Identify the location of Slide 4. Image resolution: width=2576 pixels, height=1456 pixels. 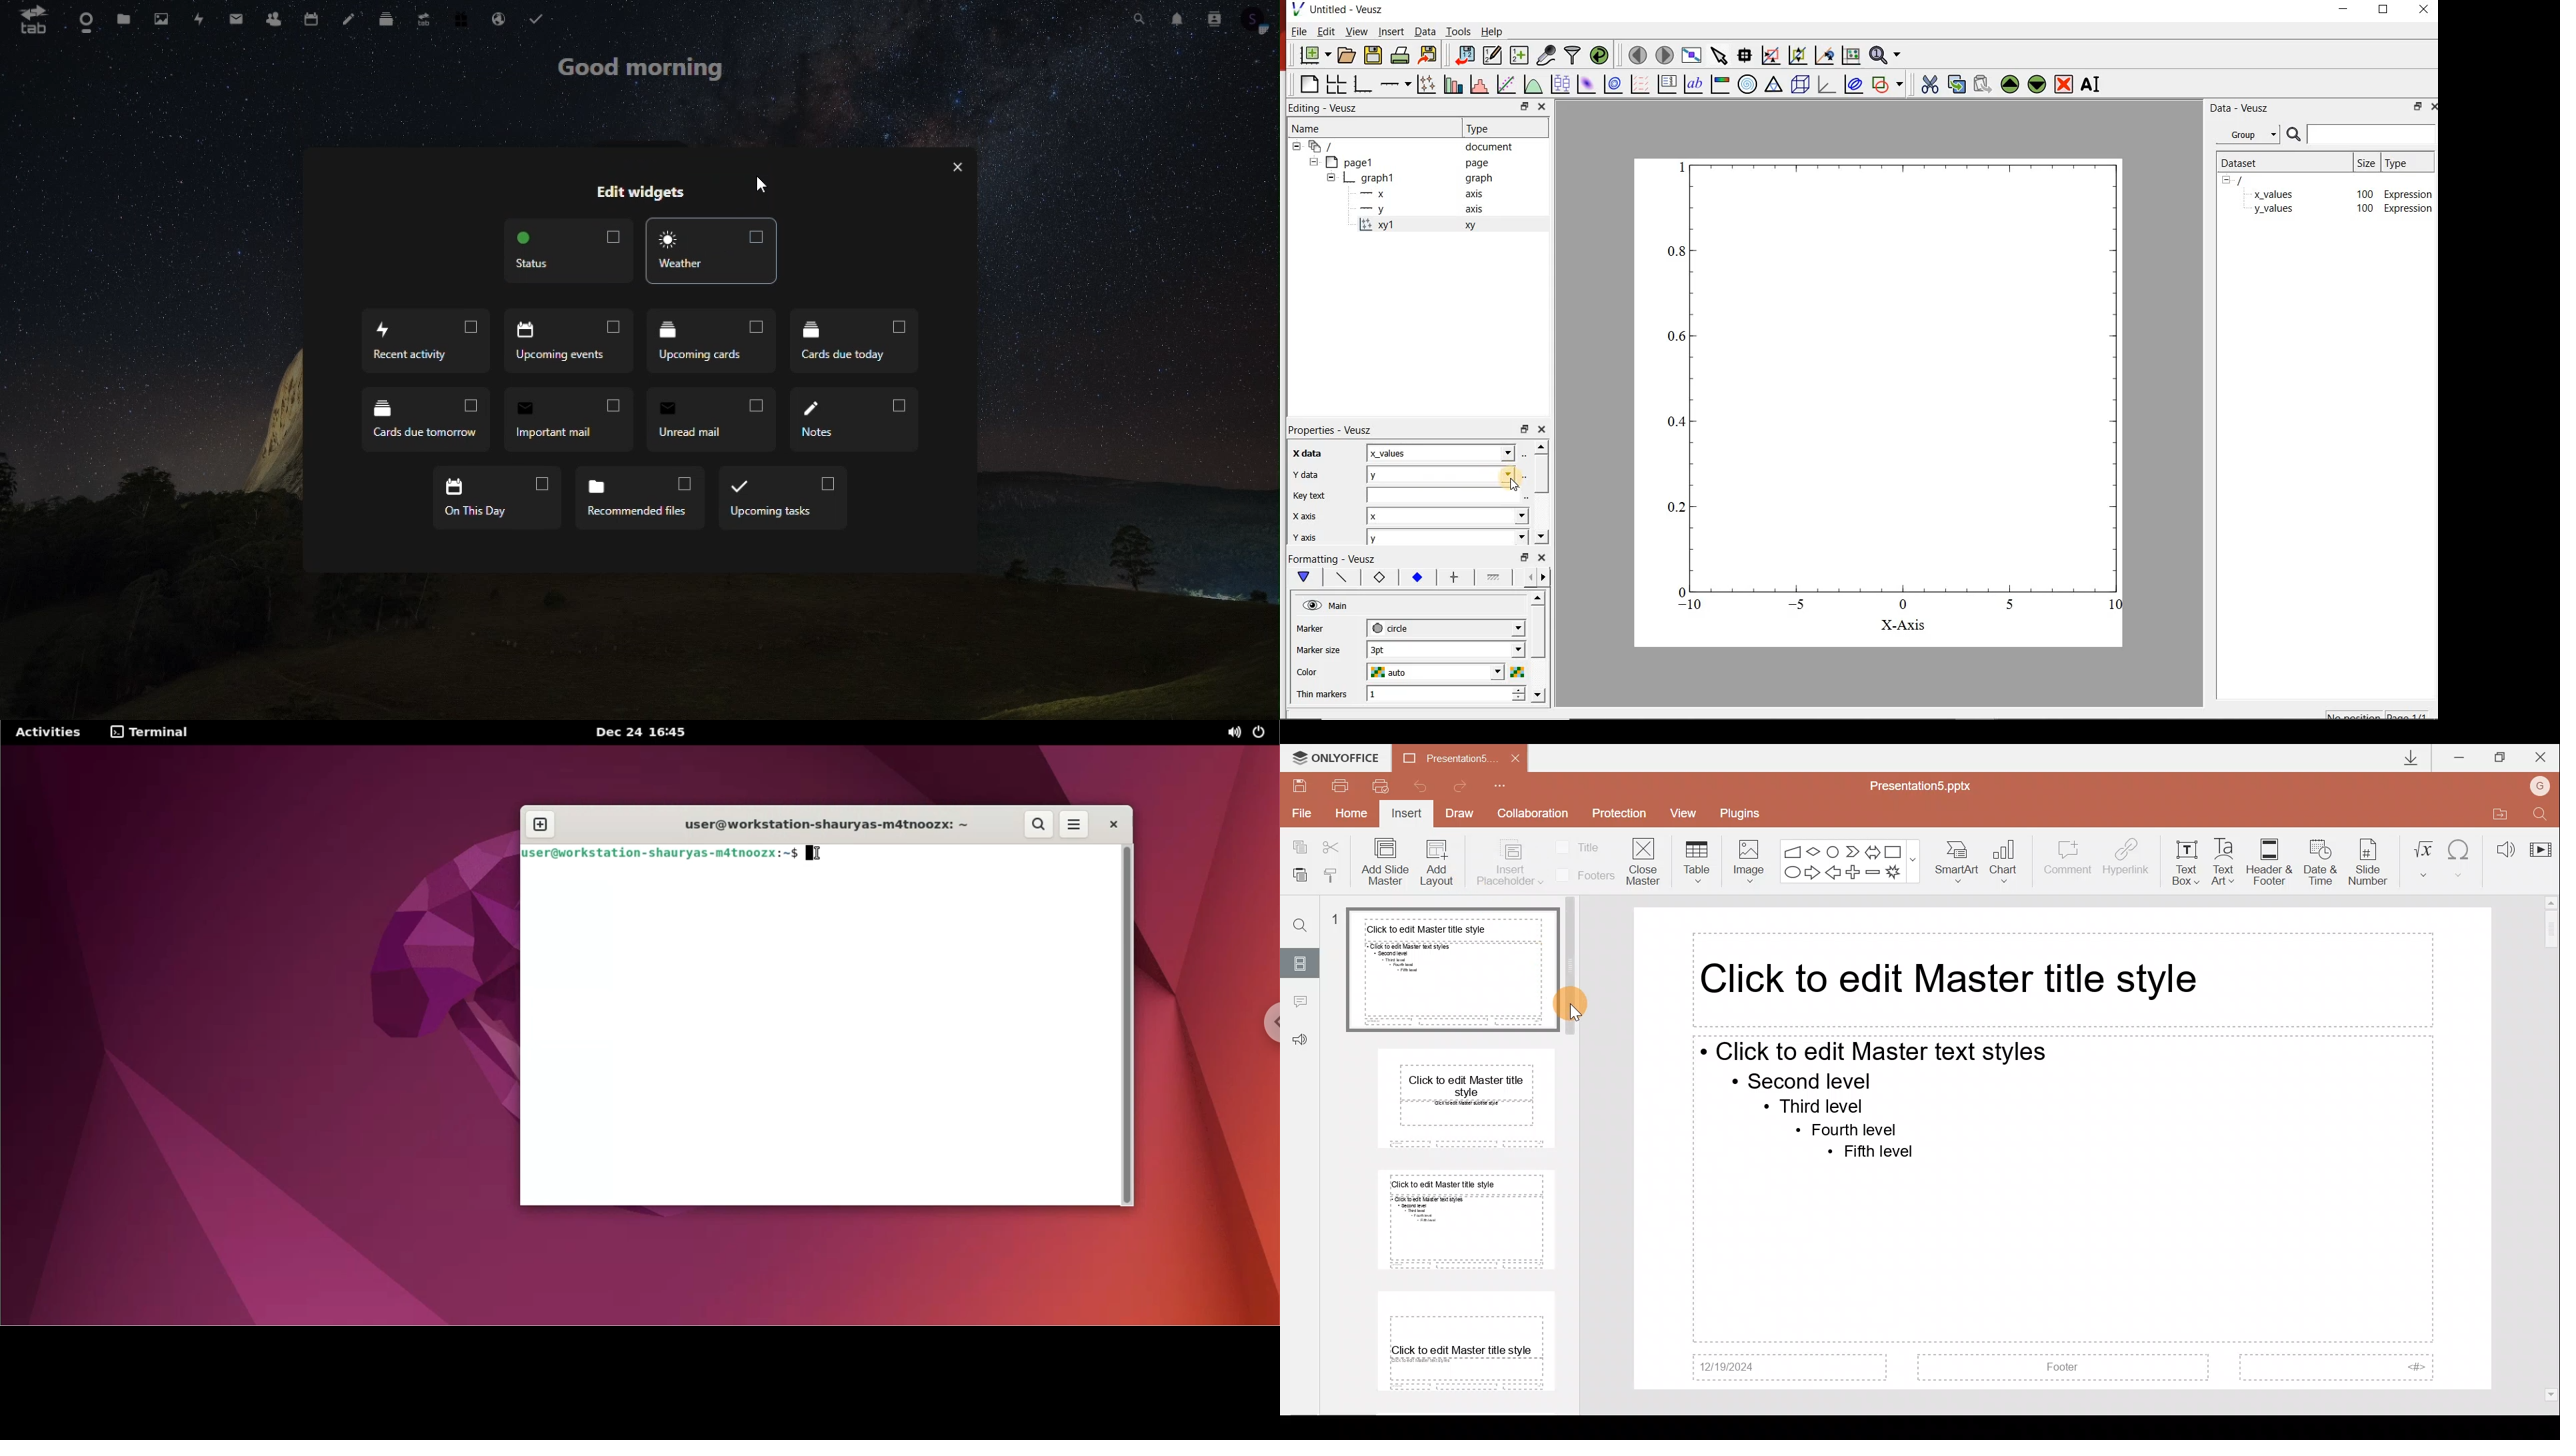
(1459, 1340).